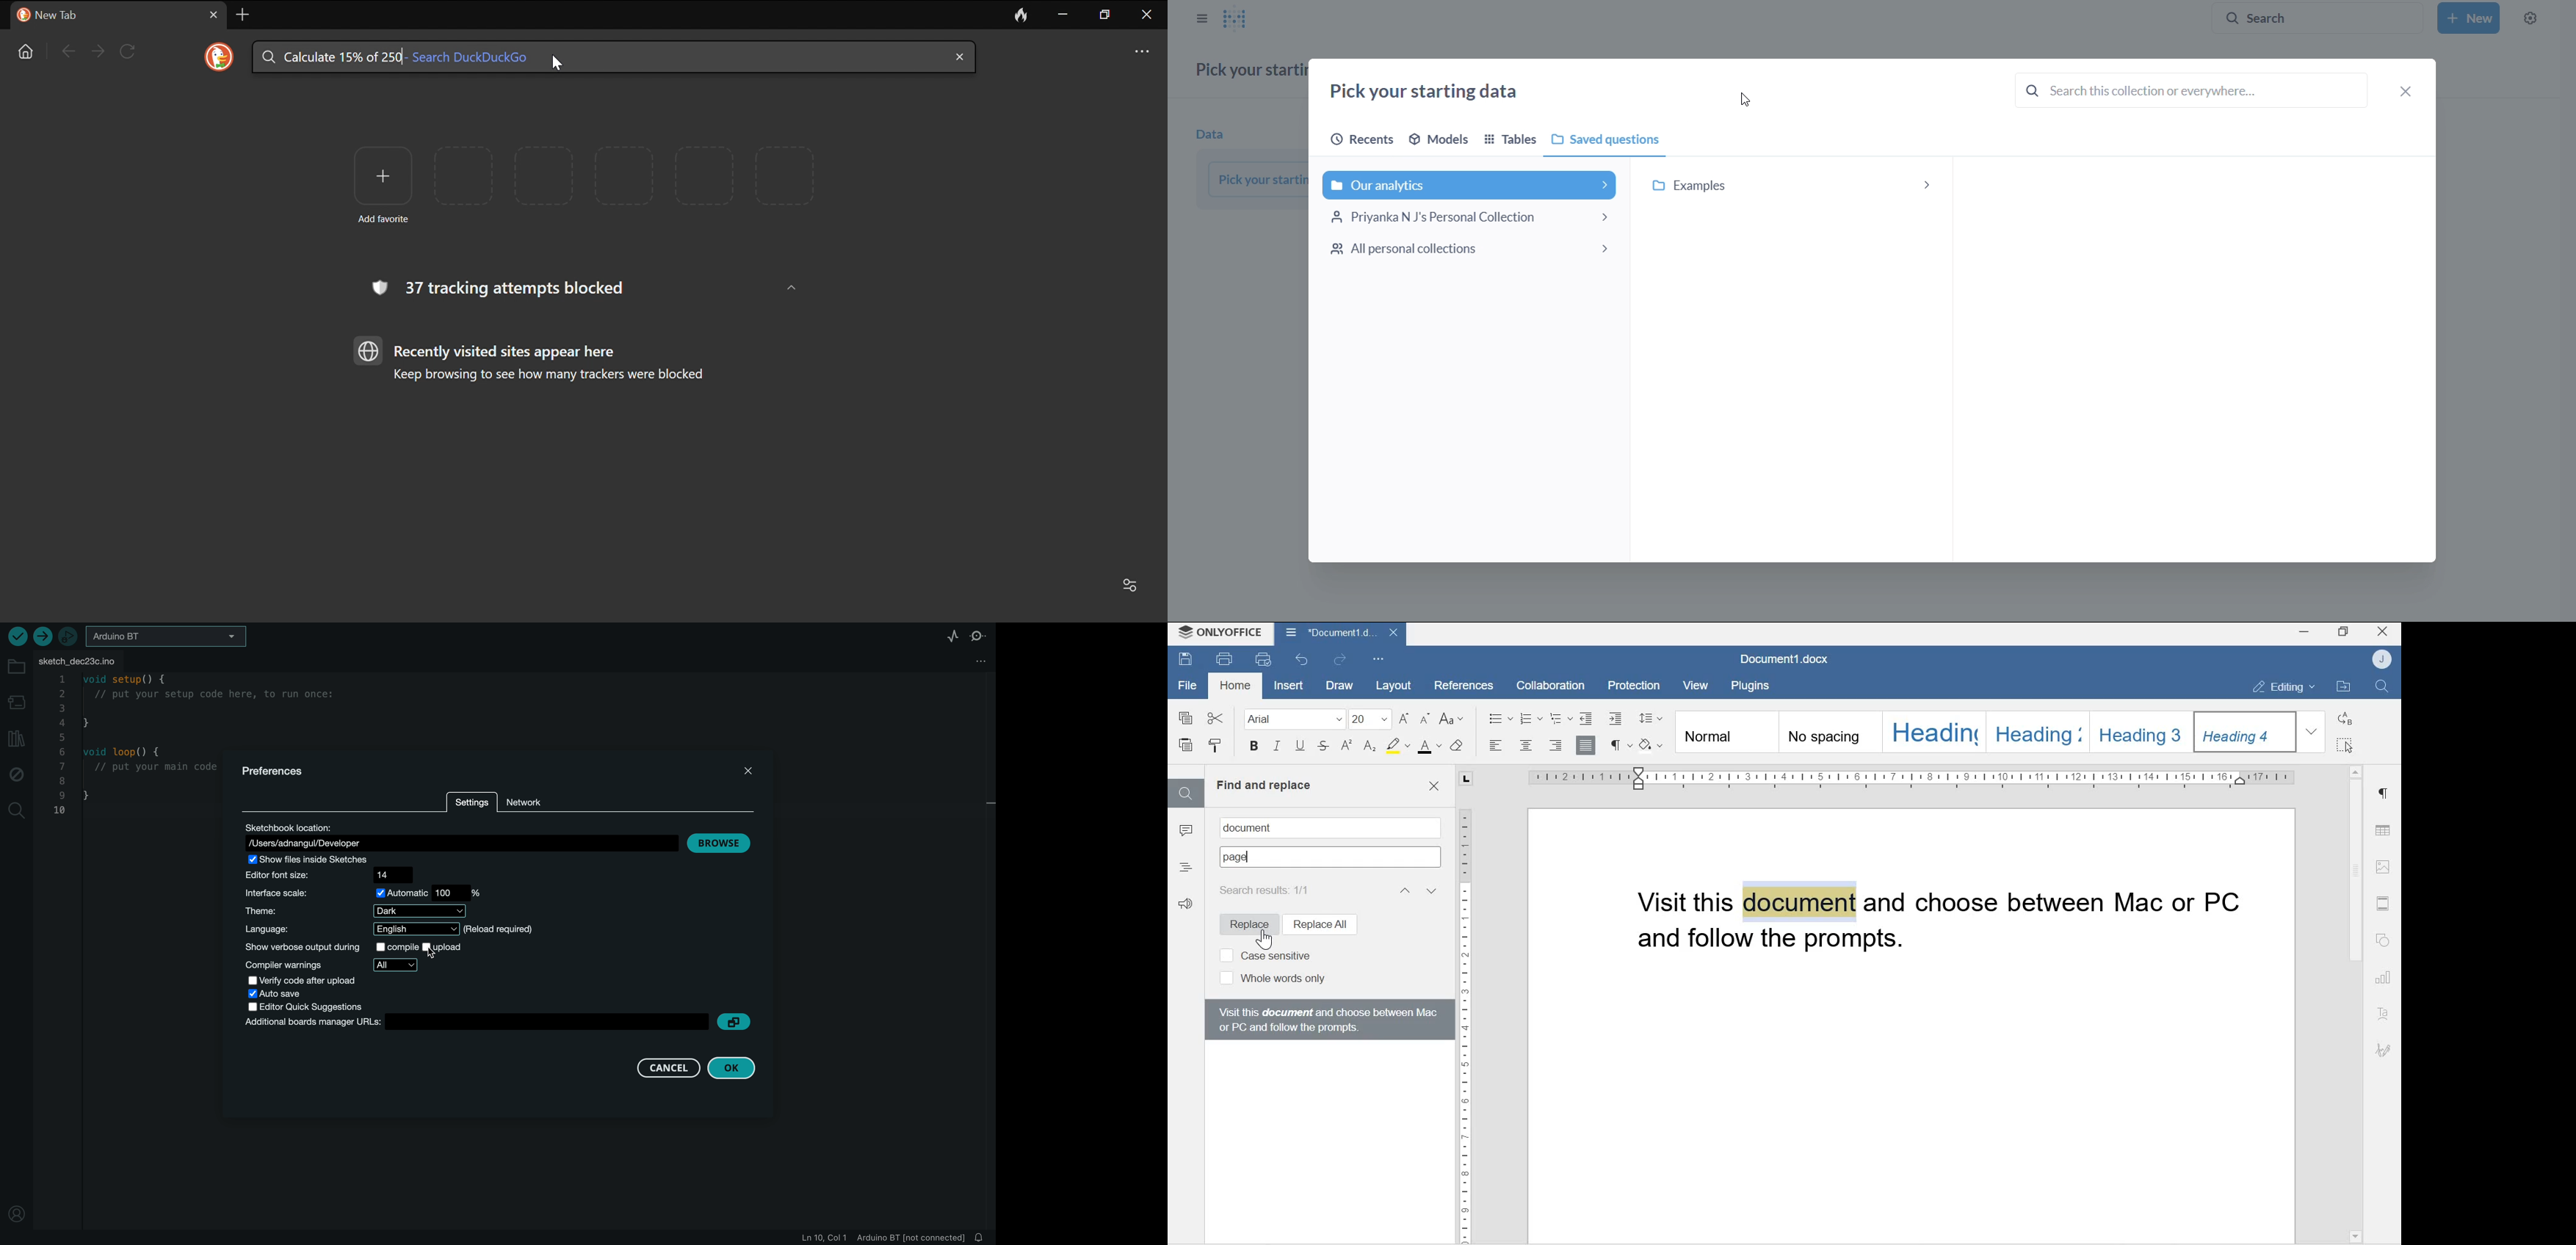 This screenshot has height=1260, width=2576. I want to click on cursor, so click(1744, 99).